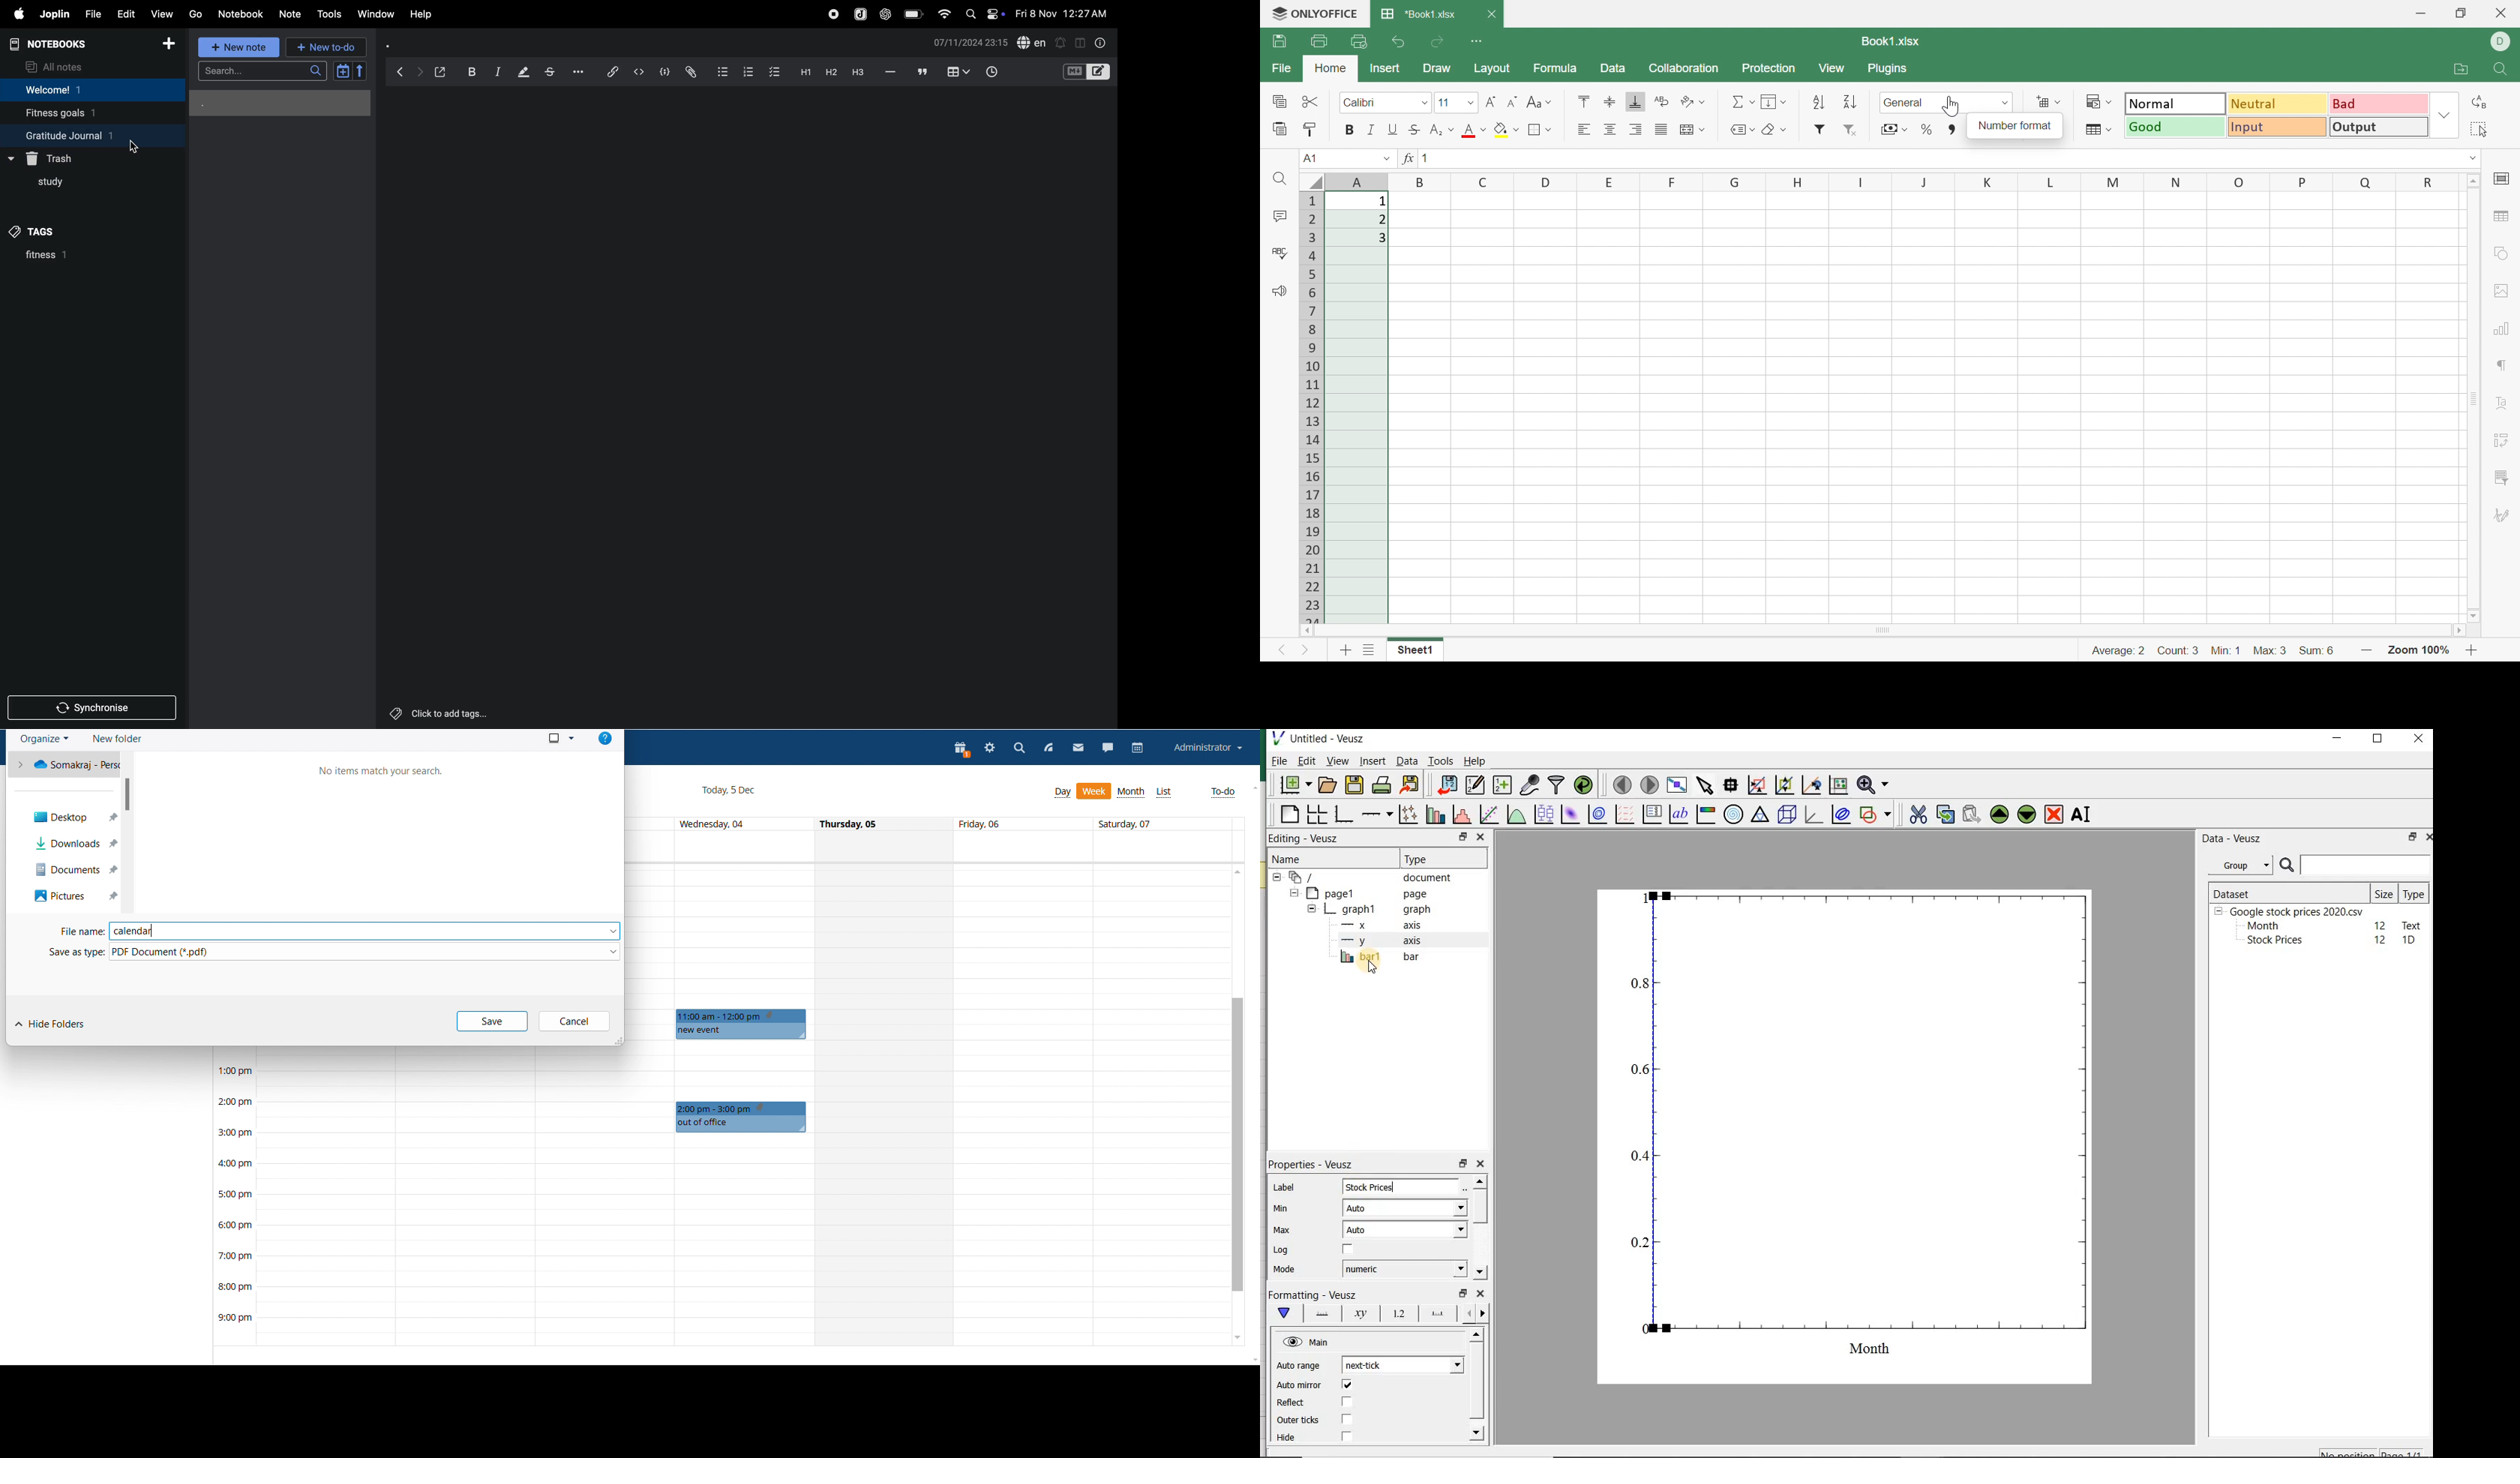  Describe the element at coordinates (1444, 786) in the screenshot. I see `import data into Veusz` at that location.